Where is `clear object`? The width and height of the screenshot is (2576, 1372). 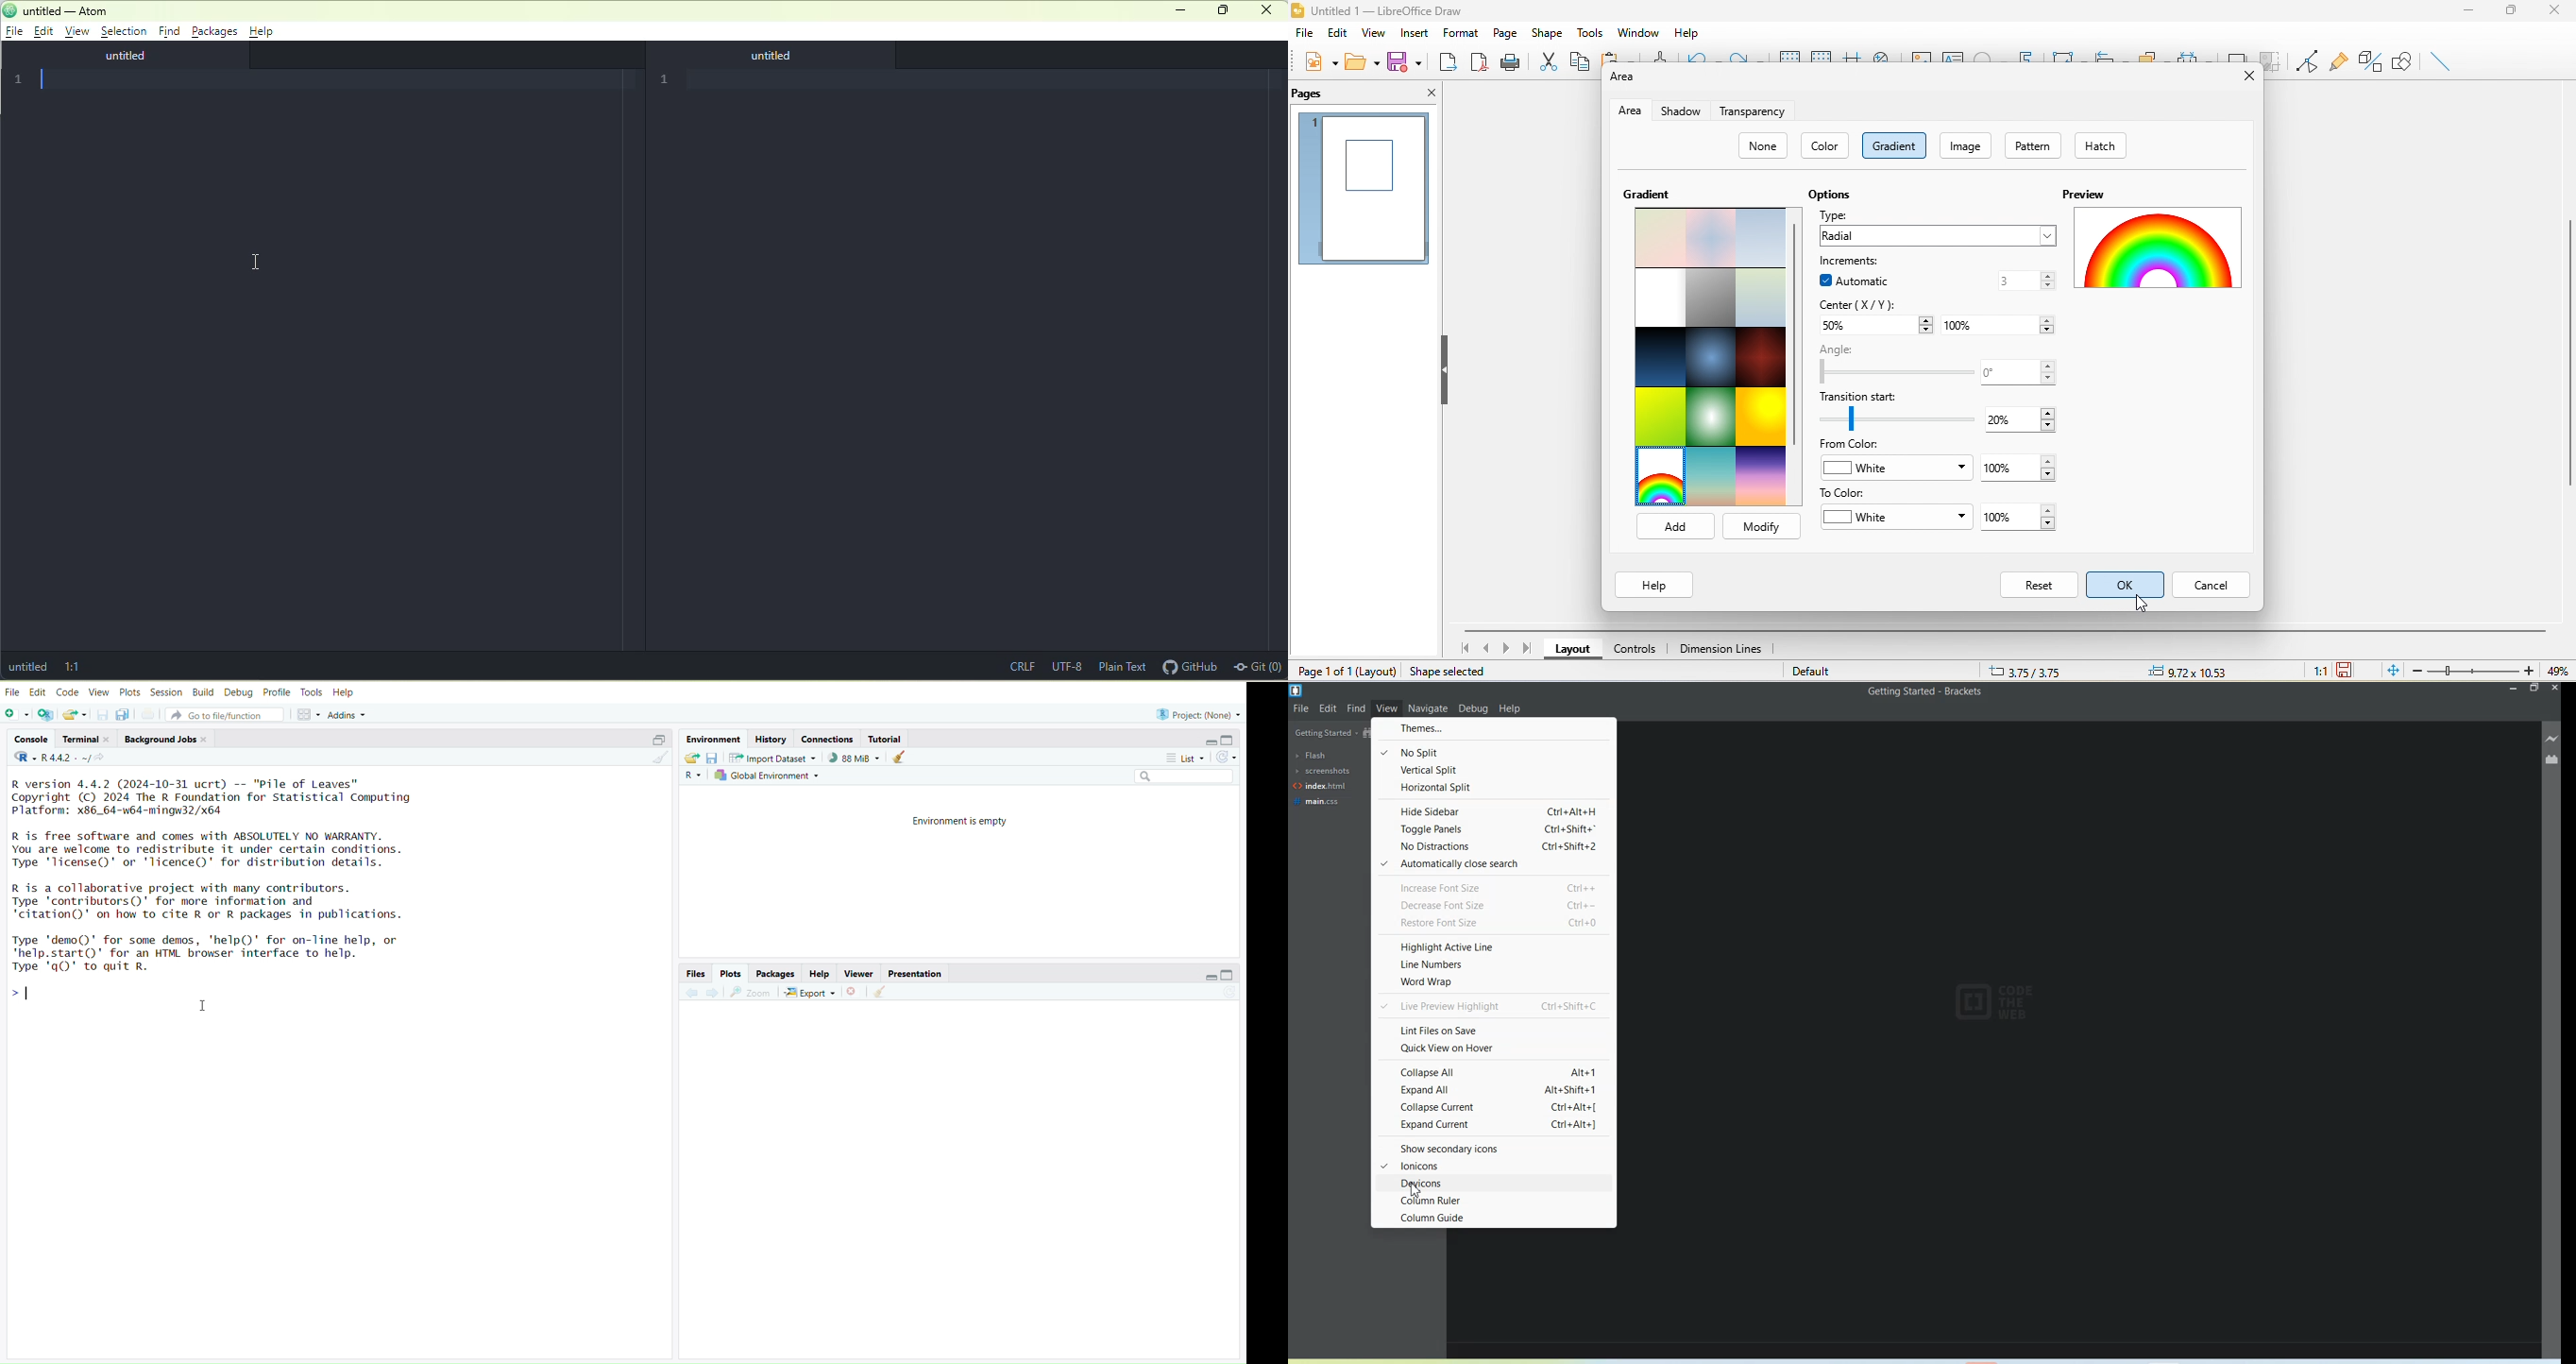 clear object is located at coordinates (899, 759).